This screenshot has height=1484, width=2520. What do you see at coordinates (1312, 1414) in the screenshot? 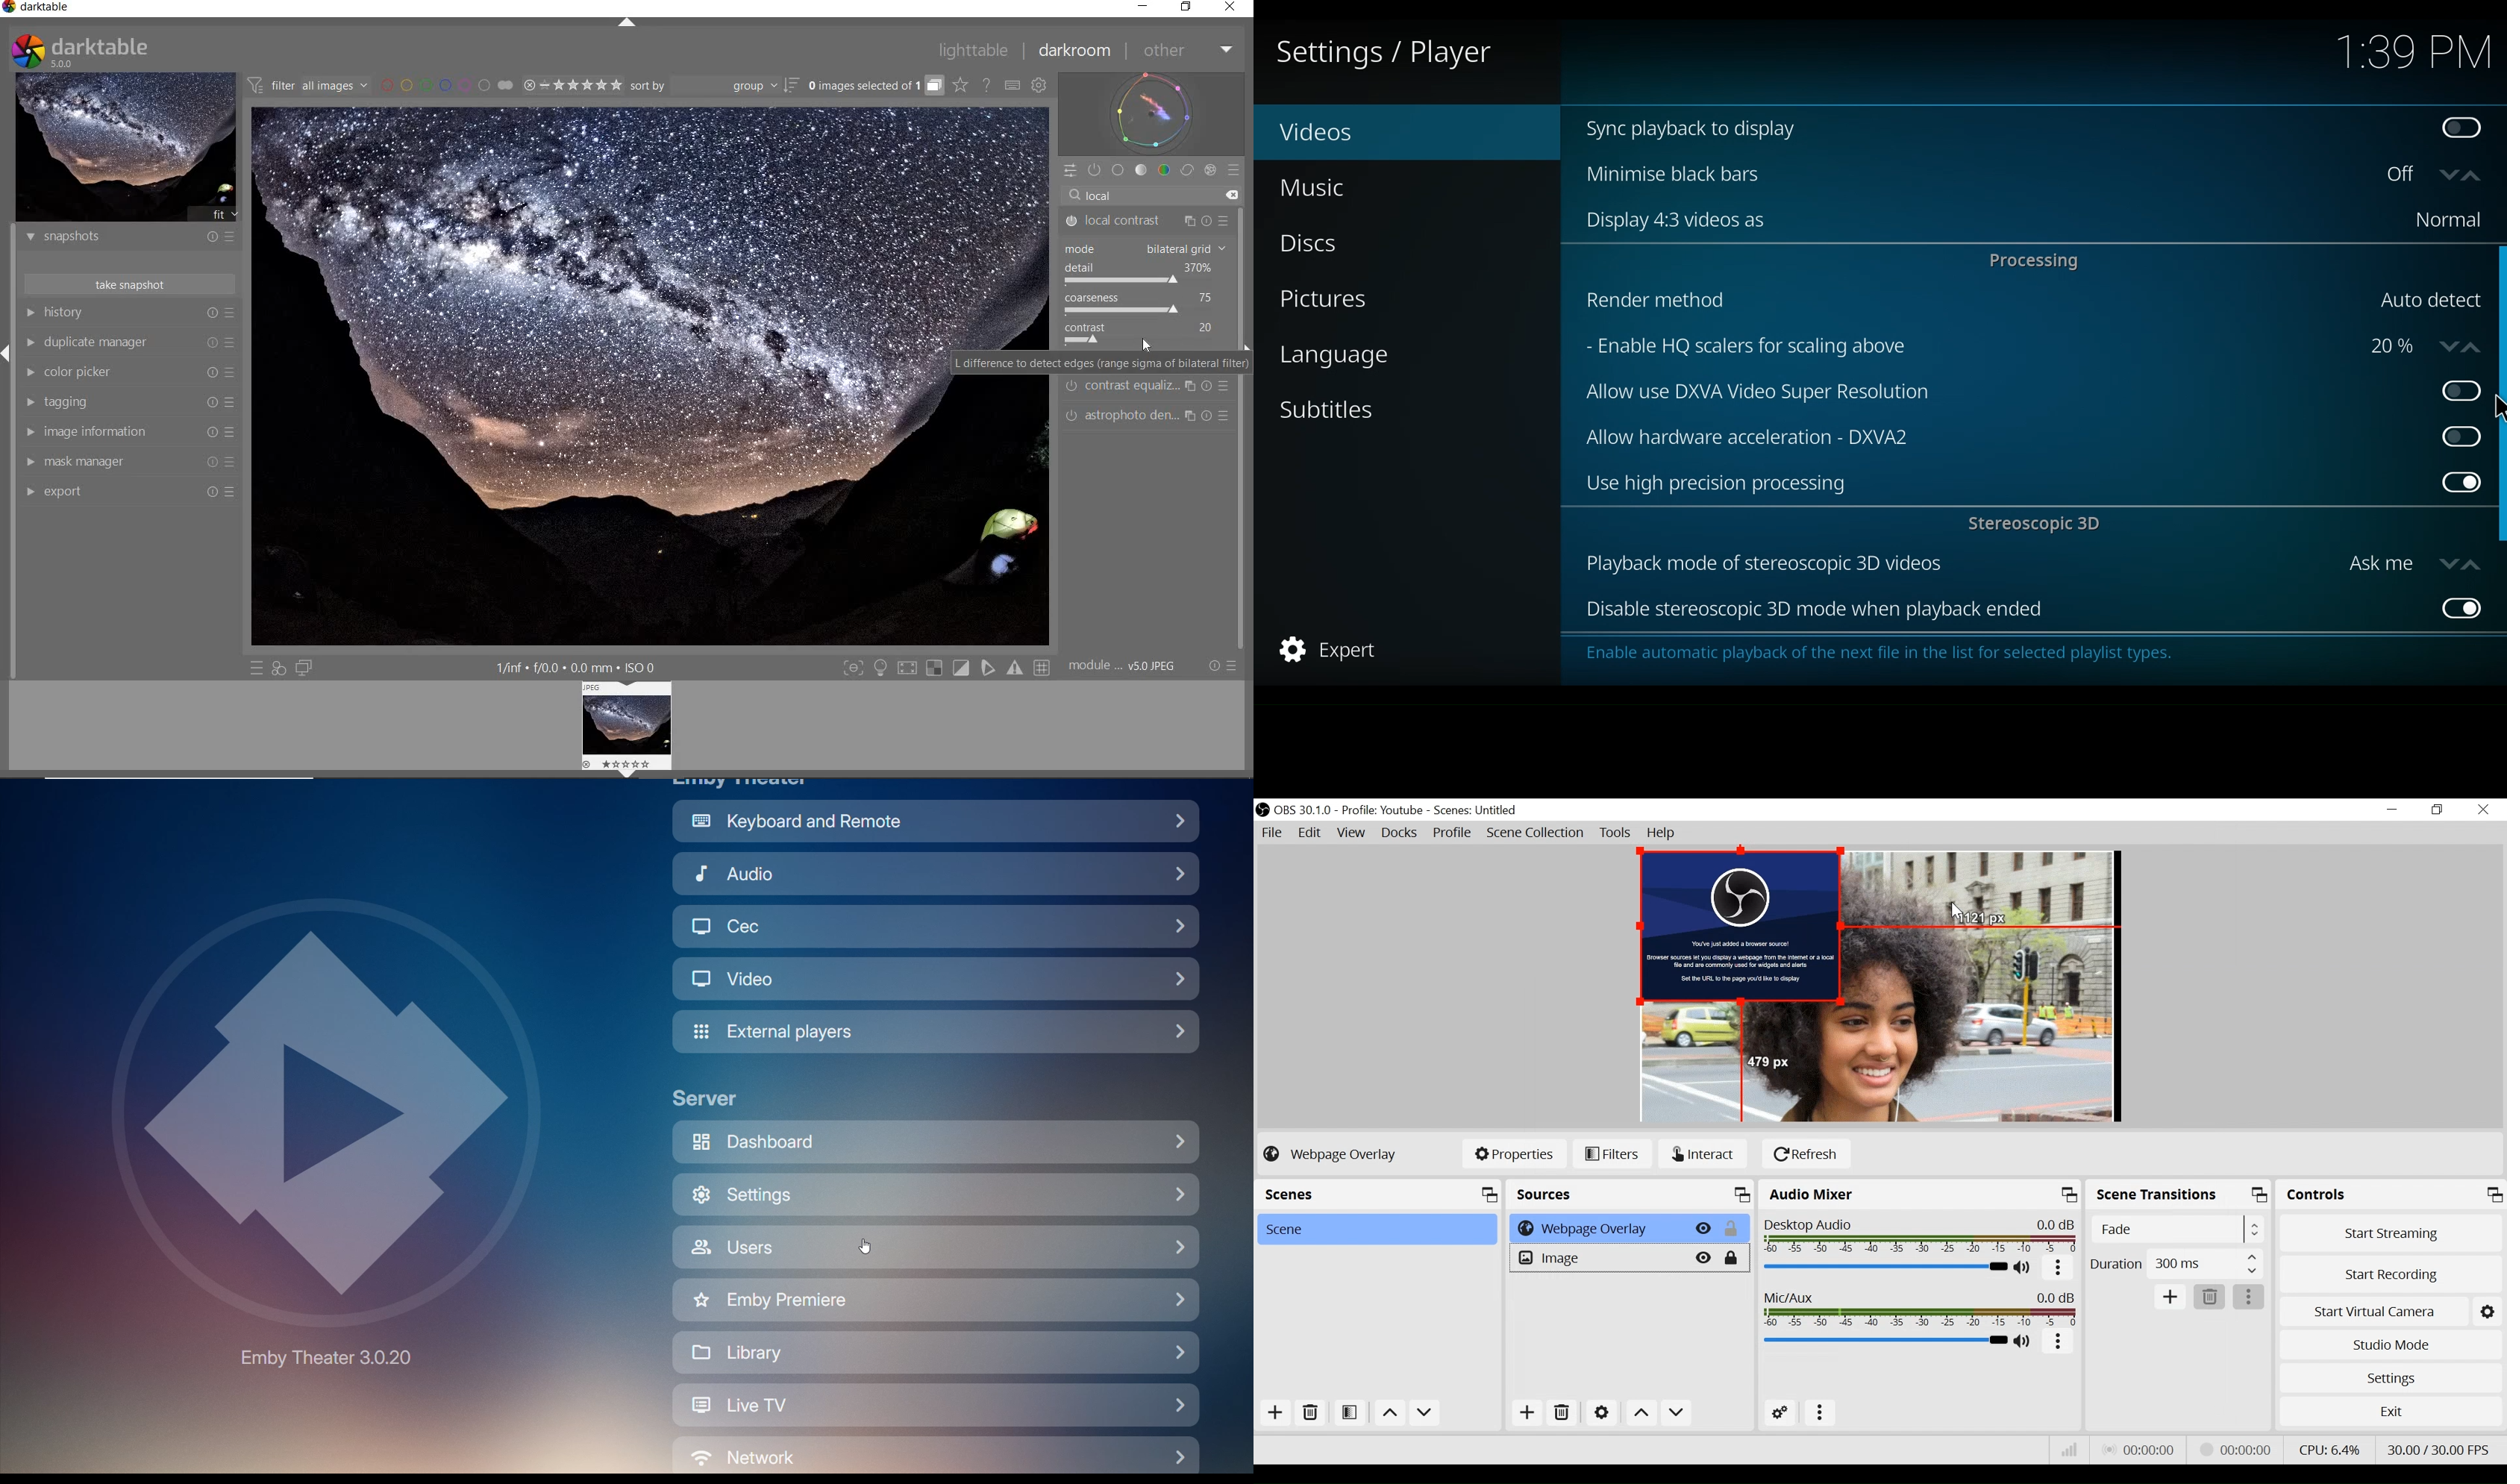
I see `Delete` at bounding box center [1312, 1414].